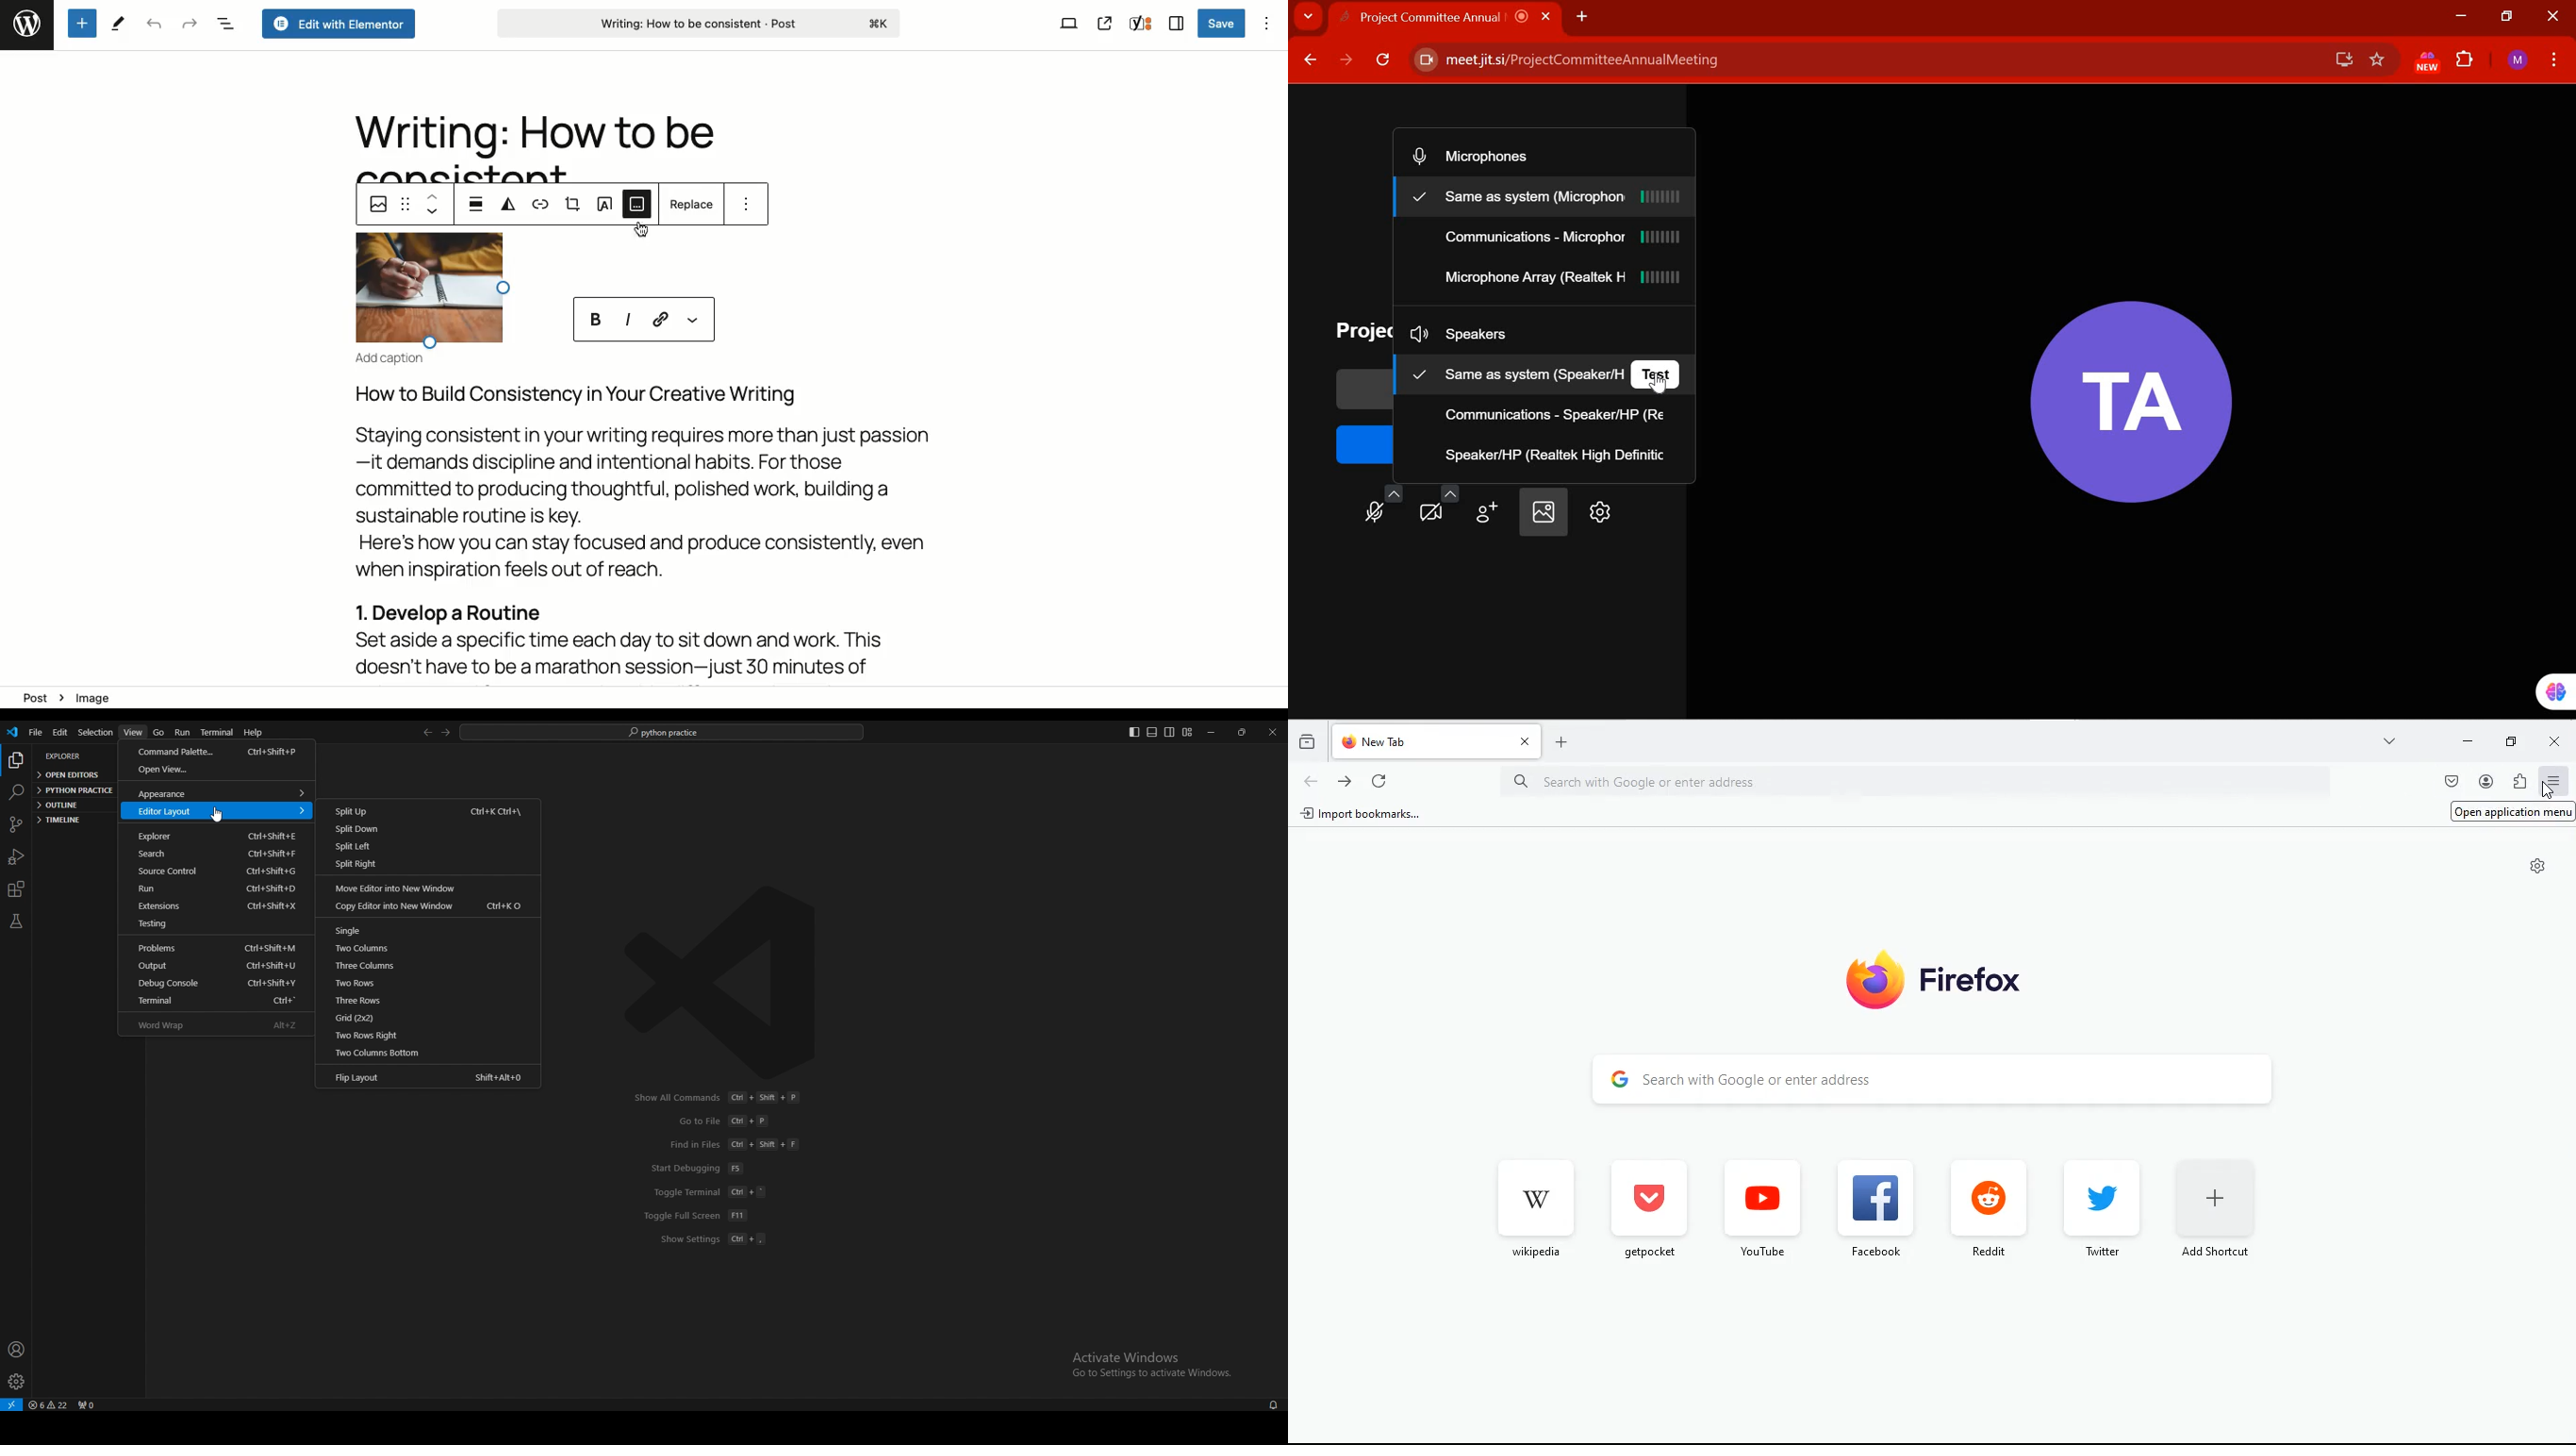  Describe the element at coordinates (252, 732) in the screenshot. I see `help` at that location.